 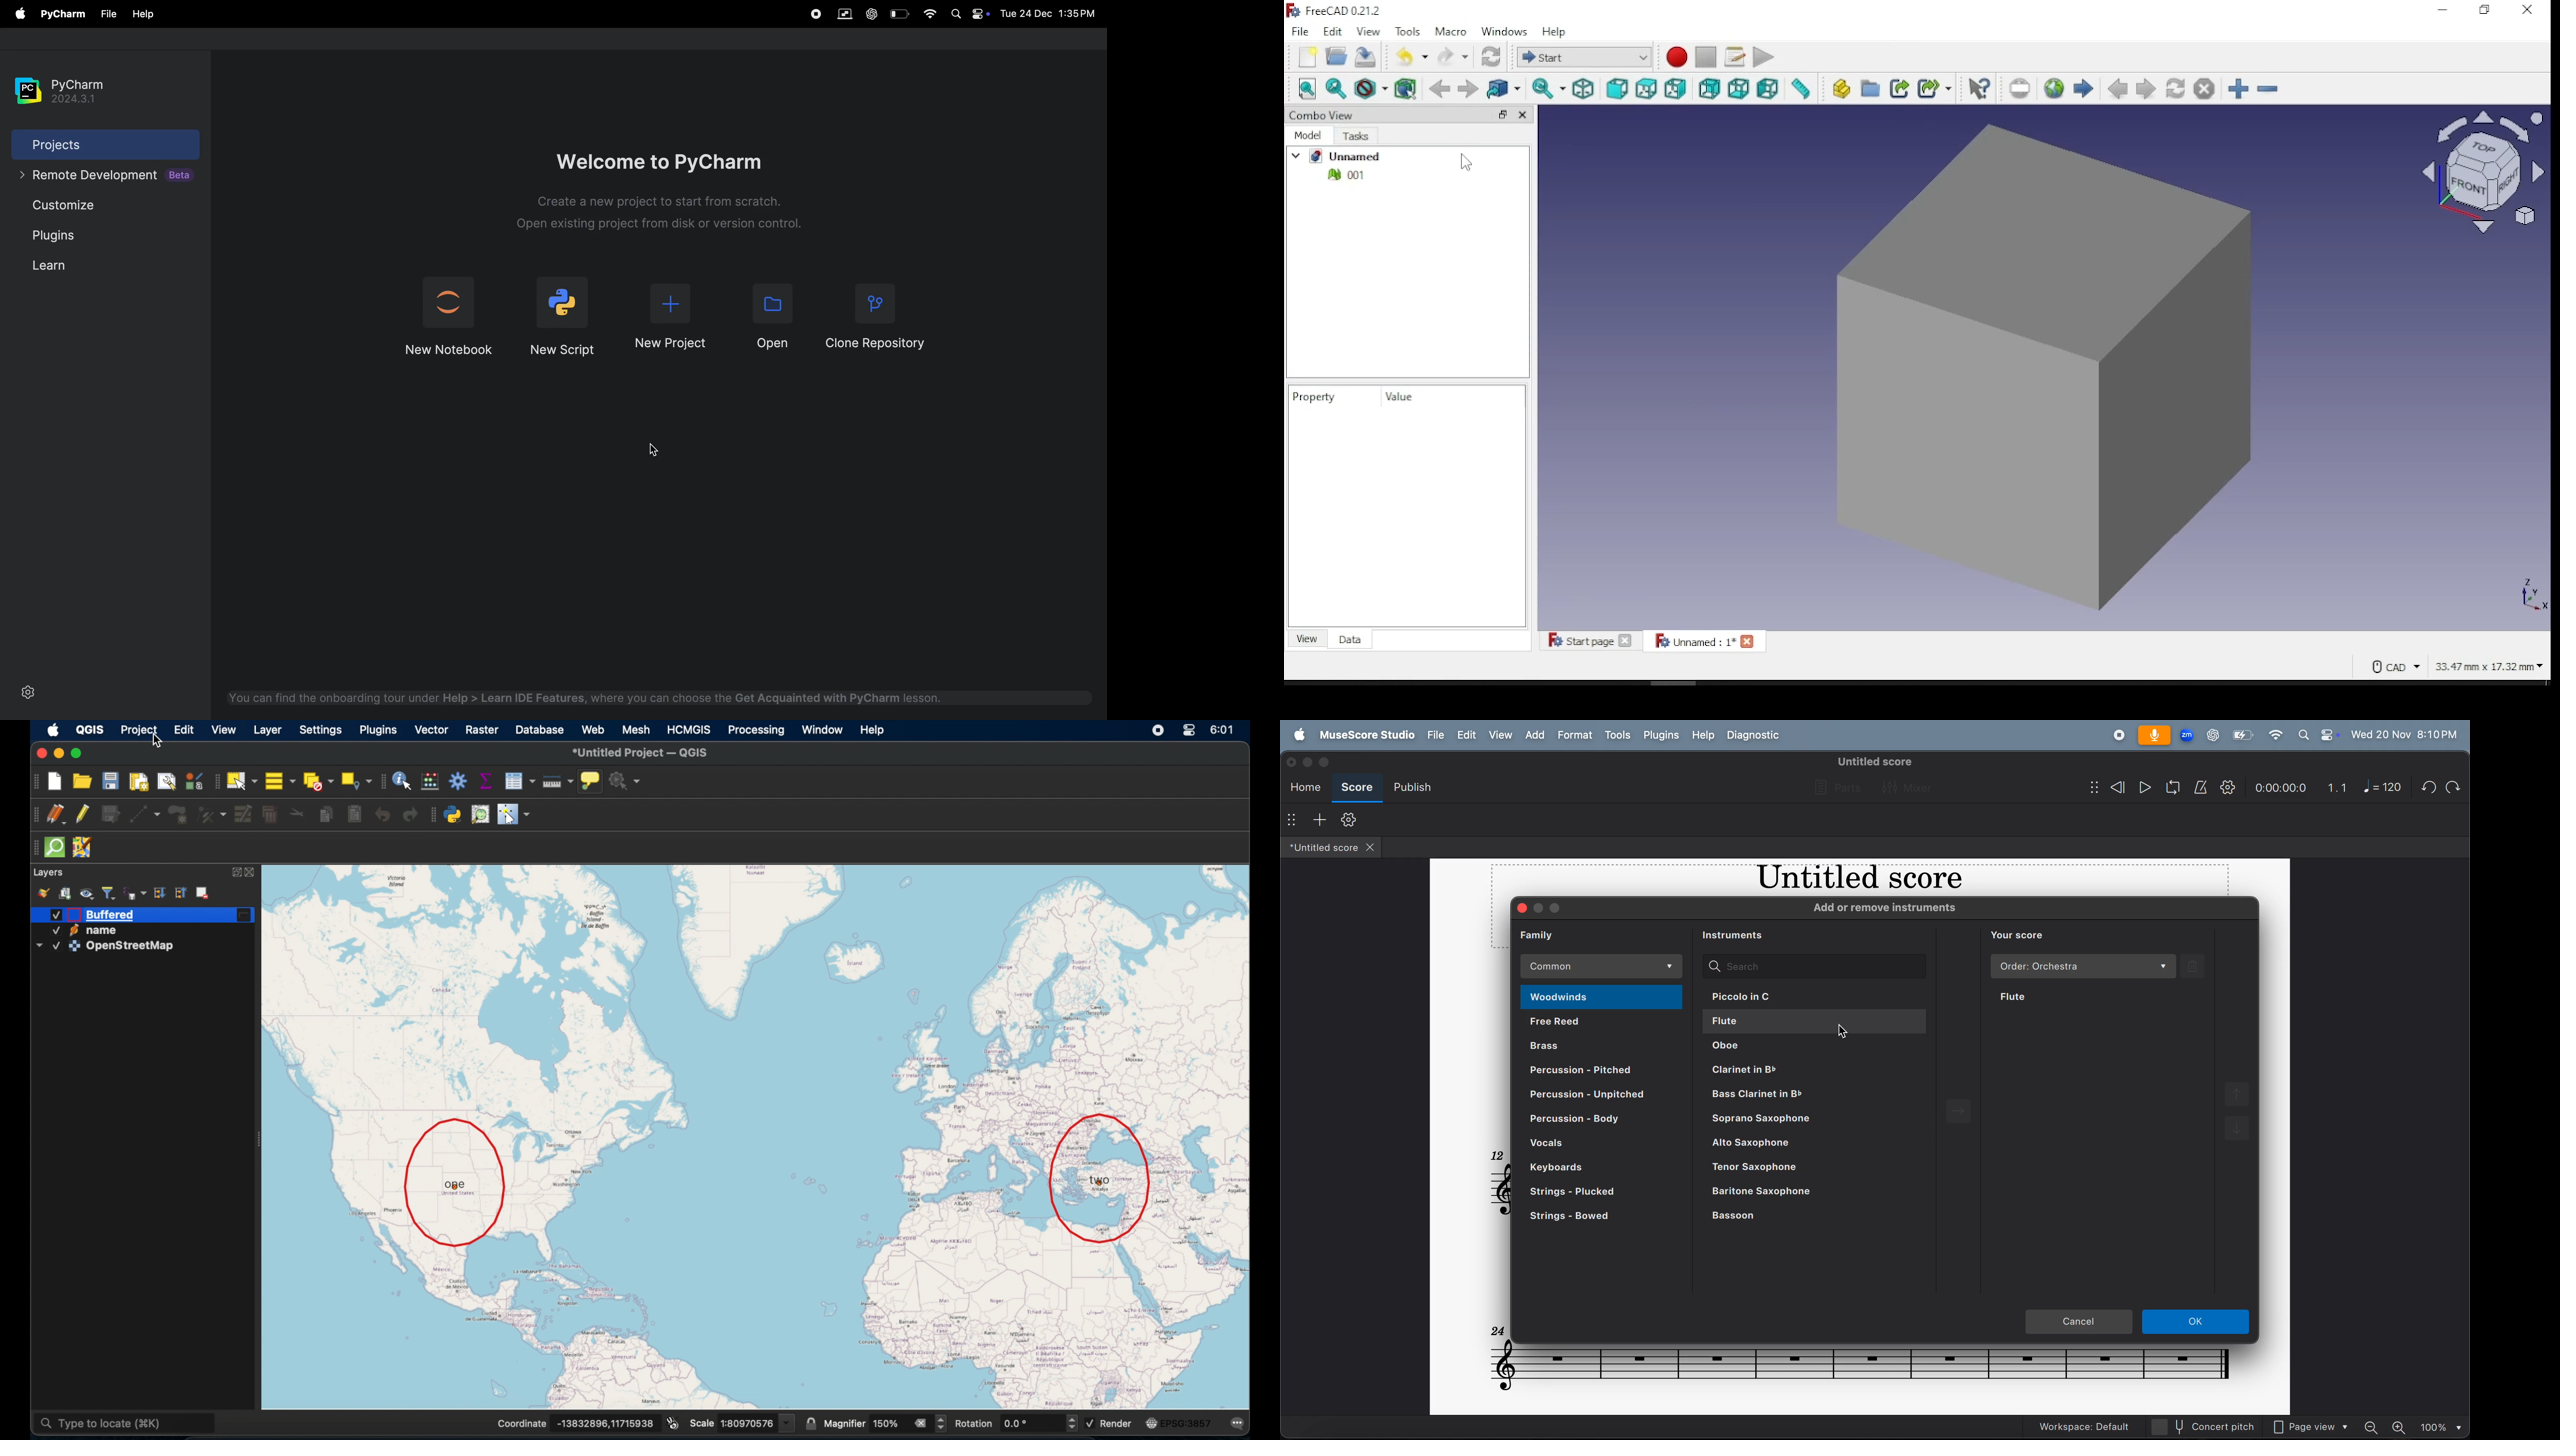 What do you see at coordinates (842, 15) in the screenshot?
I see `parallel space` at bounding box center [842, 15].